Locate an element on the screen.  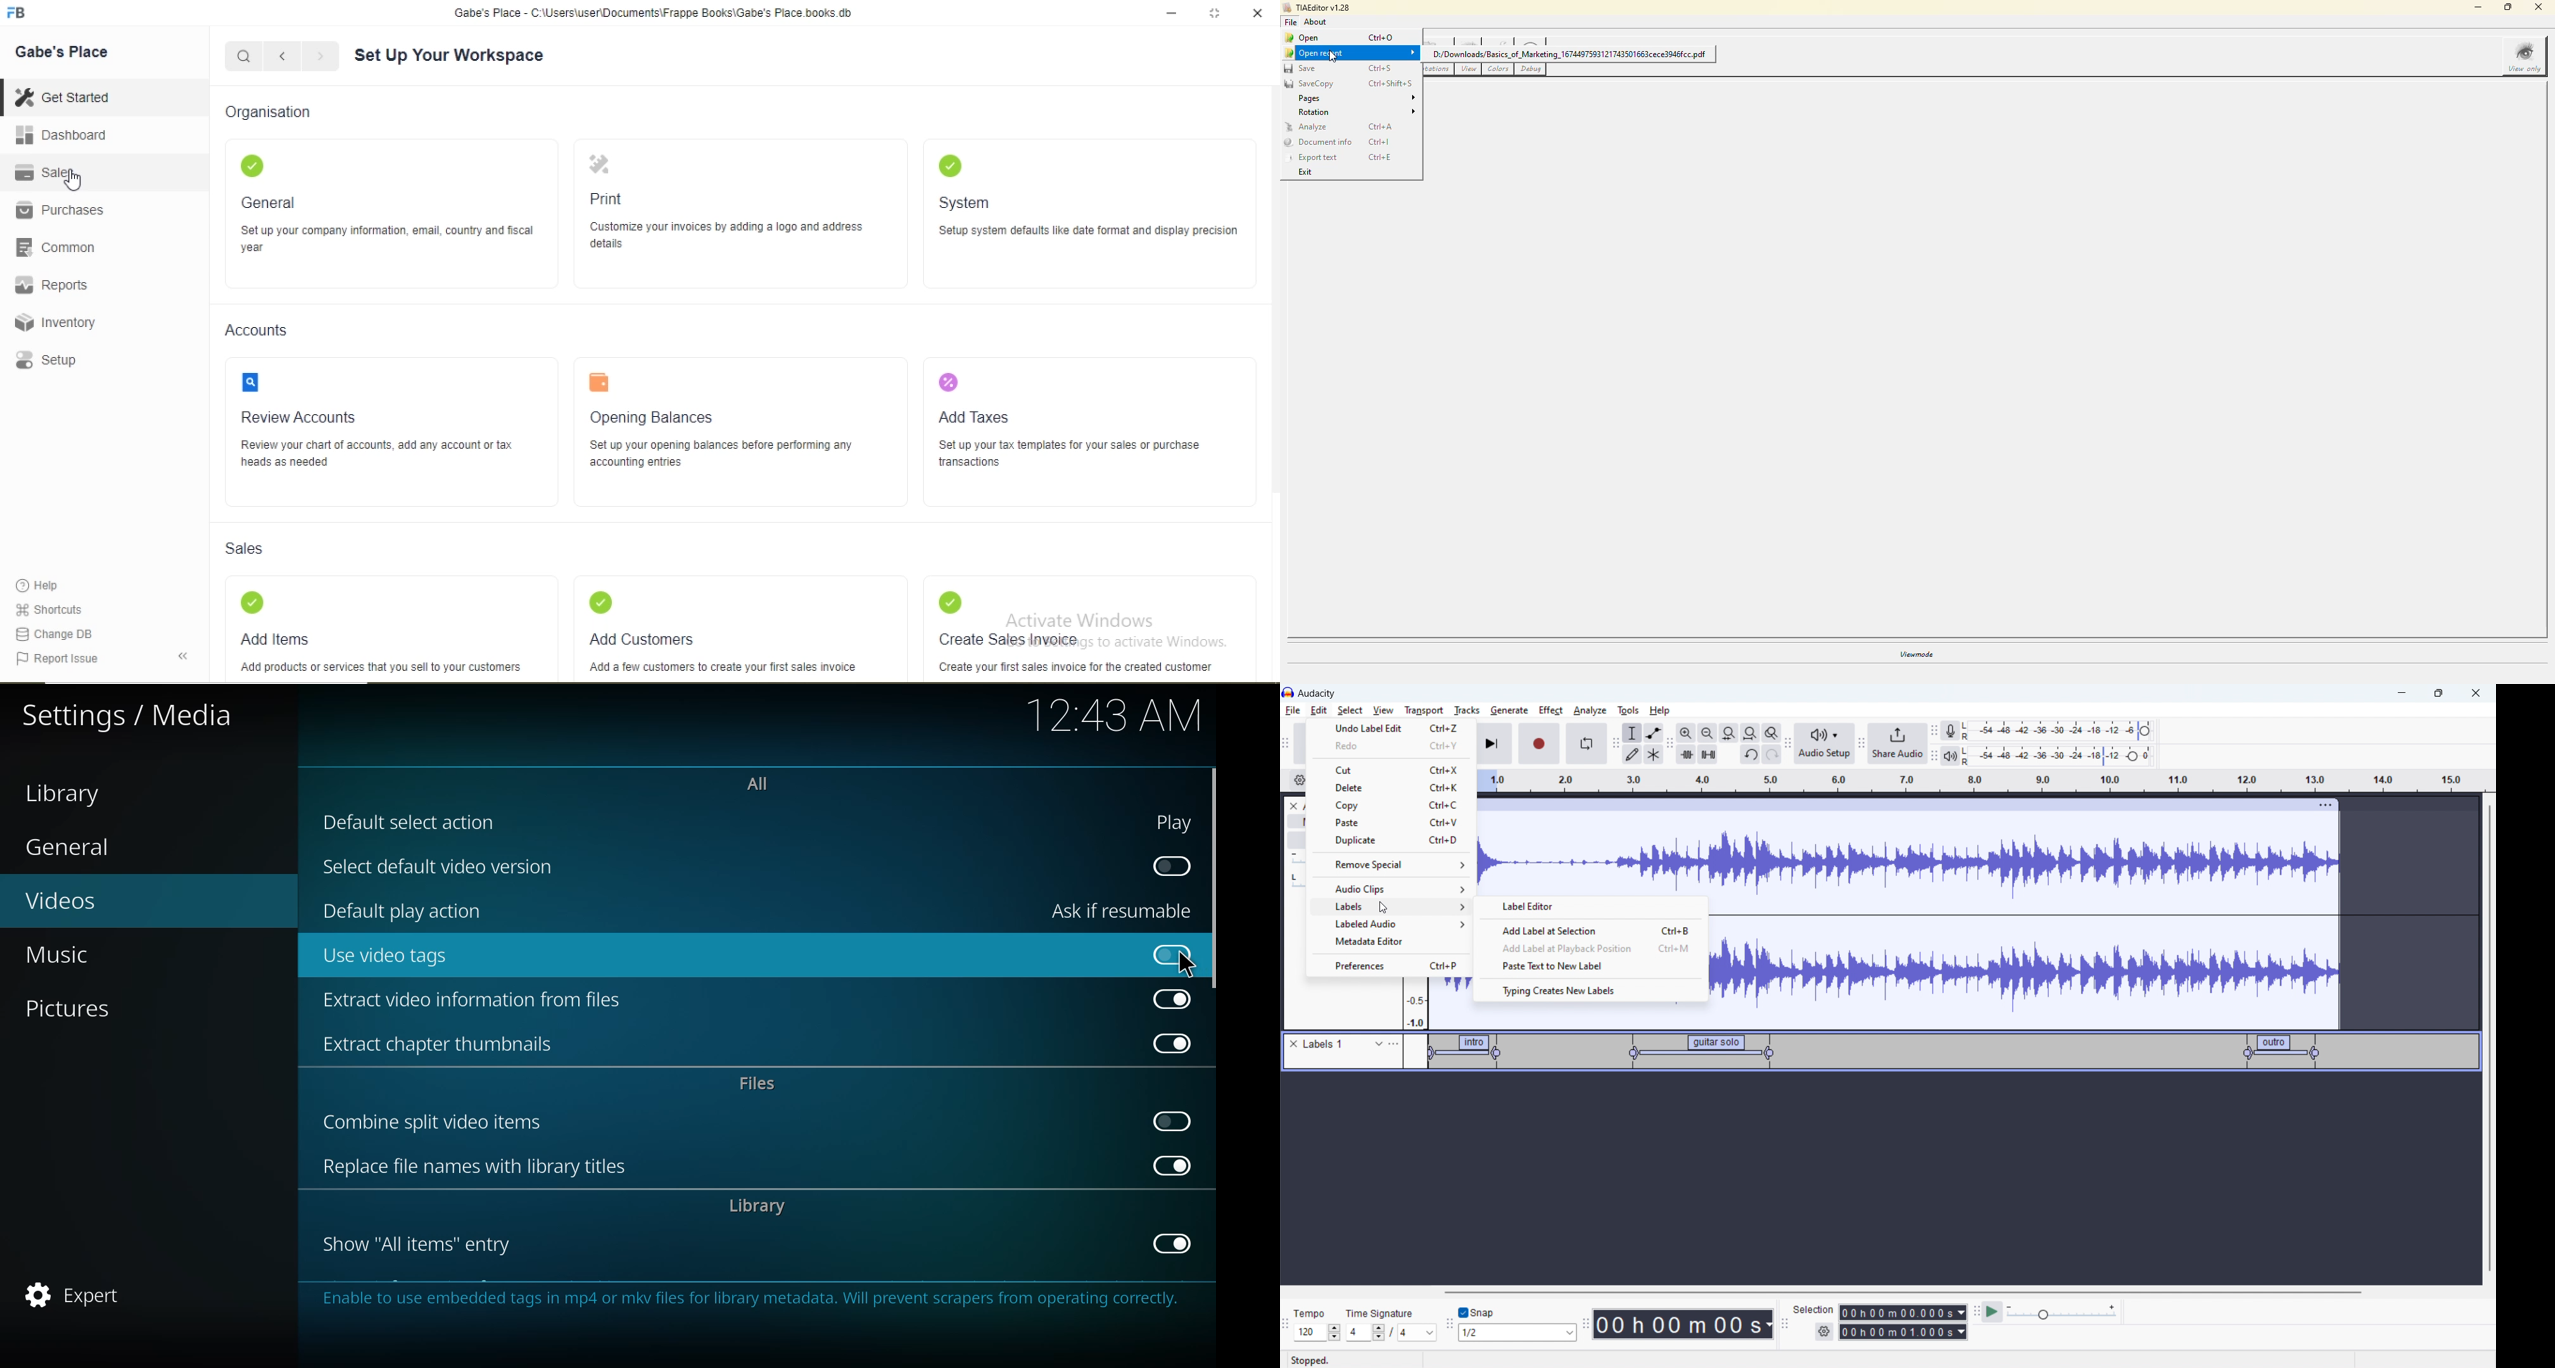
Reports. is located at coordinates (60, 287).